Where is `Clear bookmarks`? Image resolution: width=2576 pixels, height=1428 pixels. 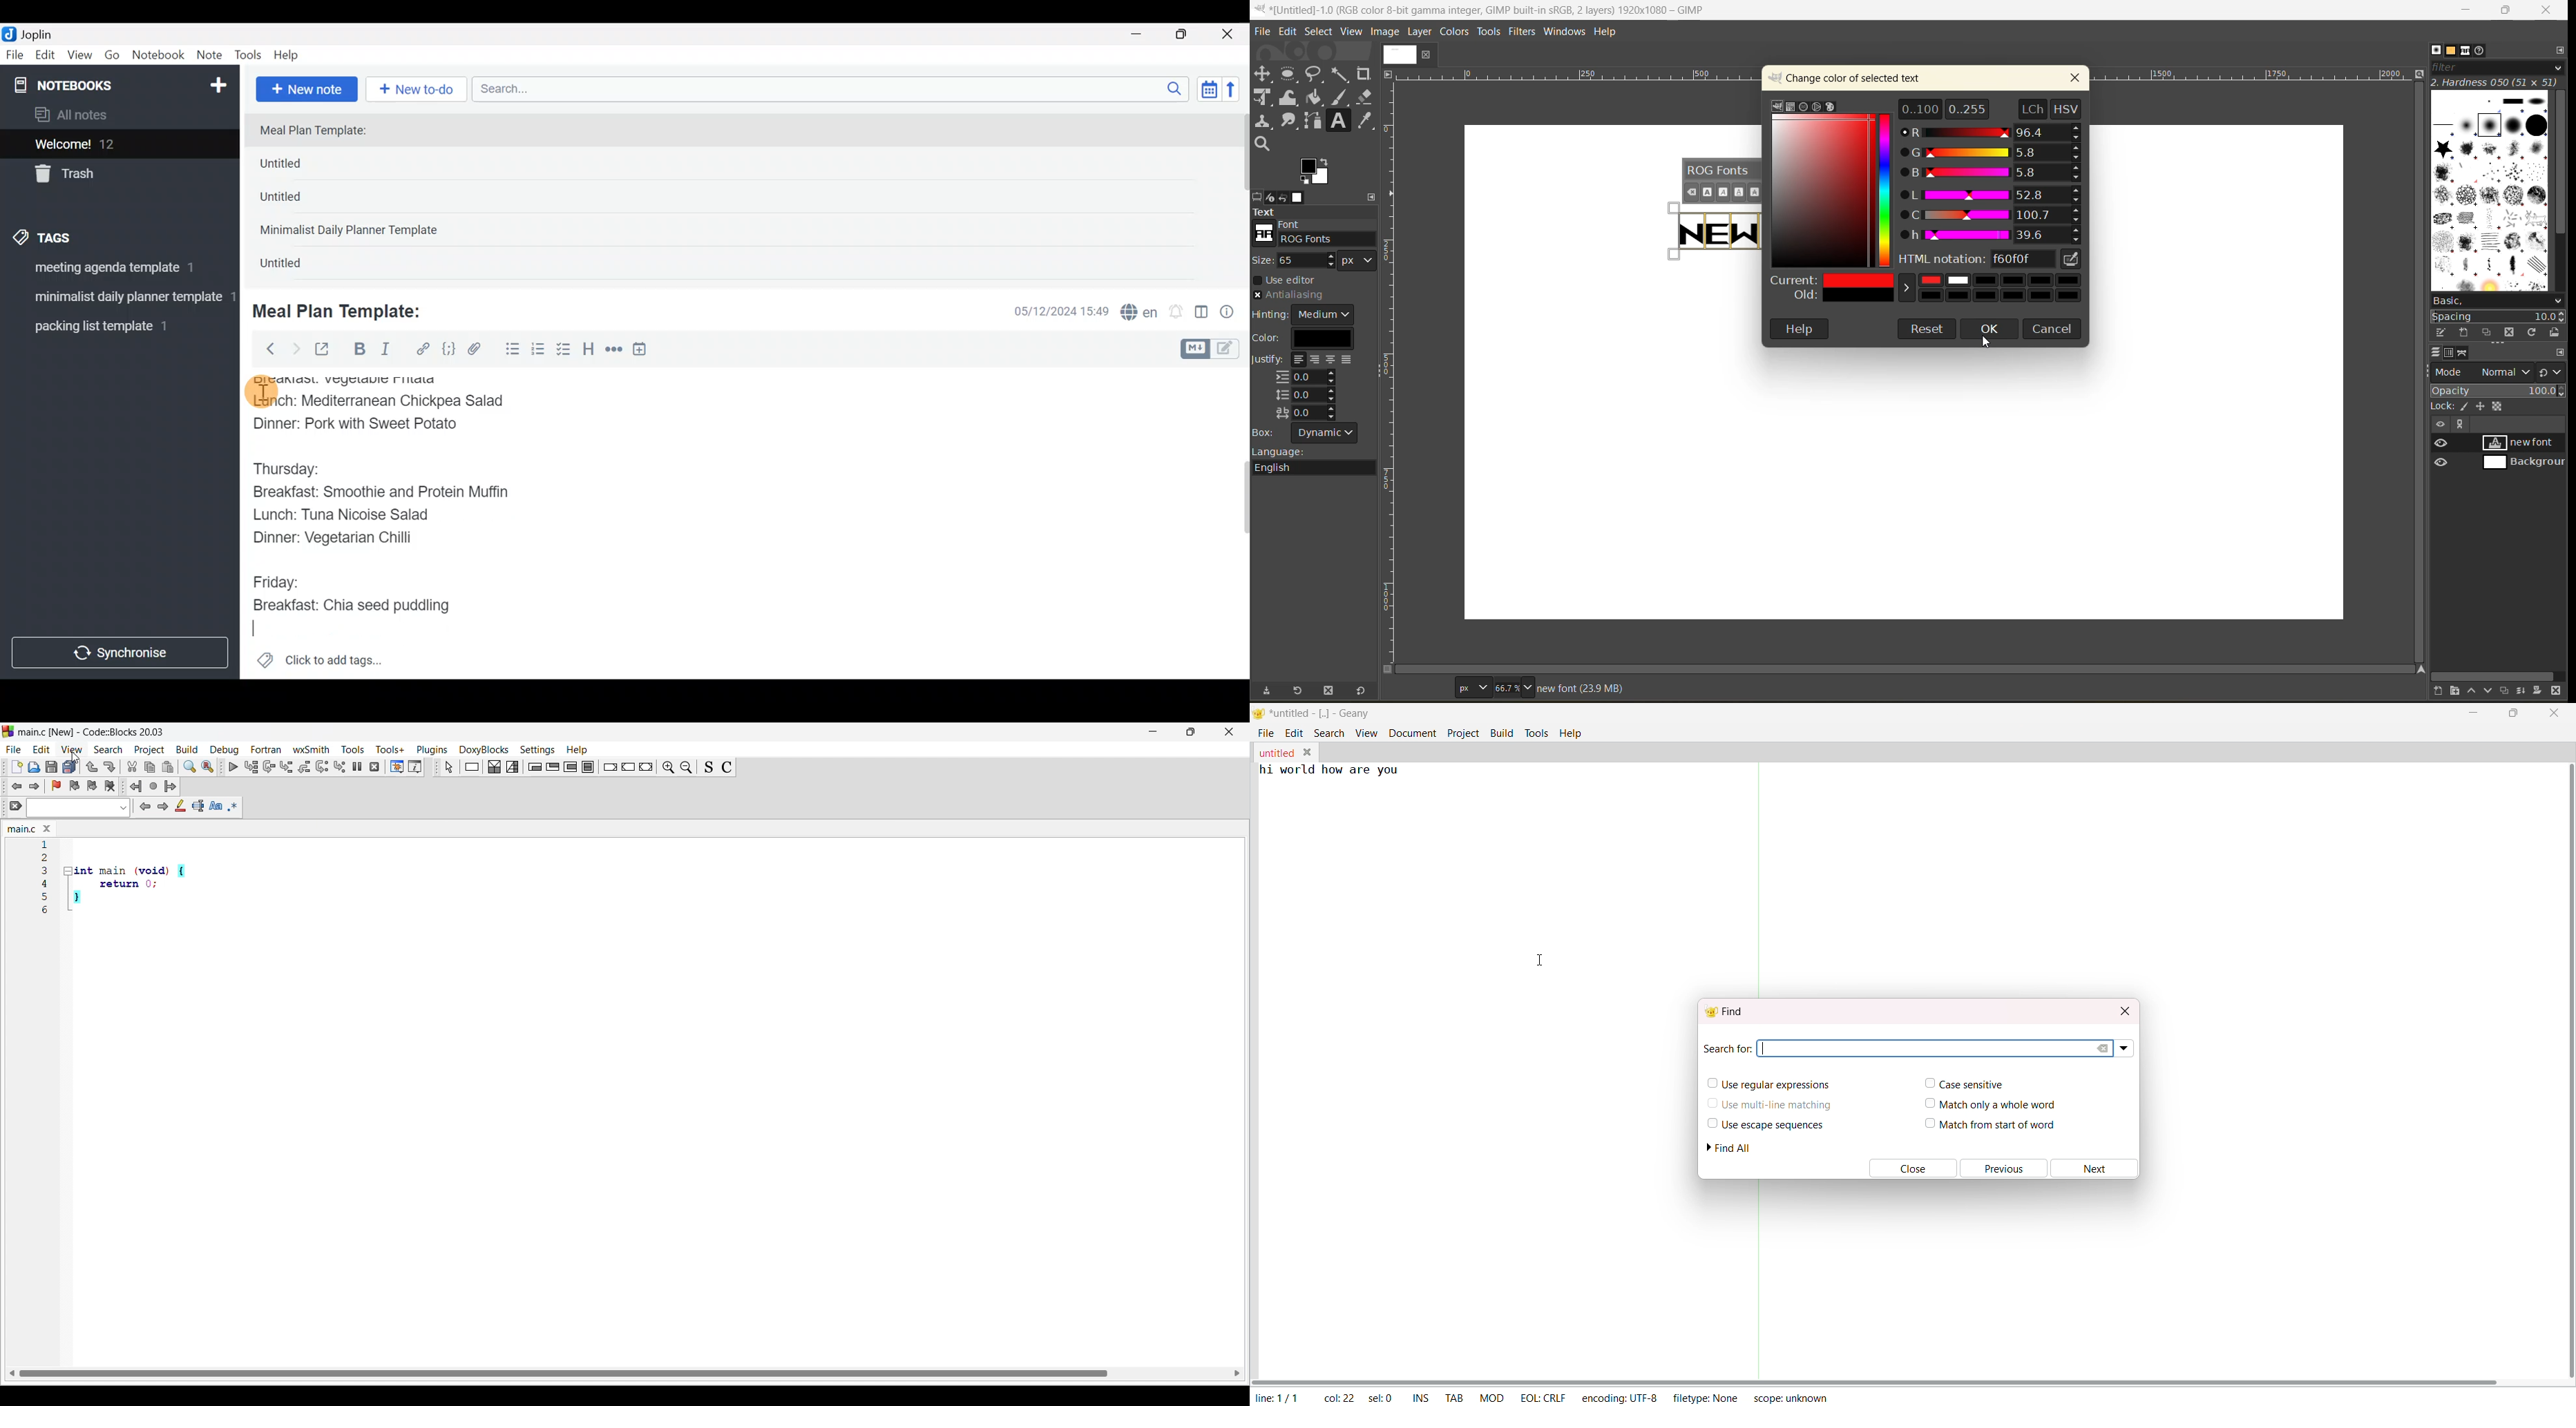 Clear bookmarks is located at coordinates (110, 786).